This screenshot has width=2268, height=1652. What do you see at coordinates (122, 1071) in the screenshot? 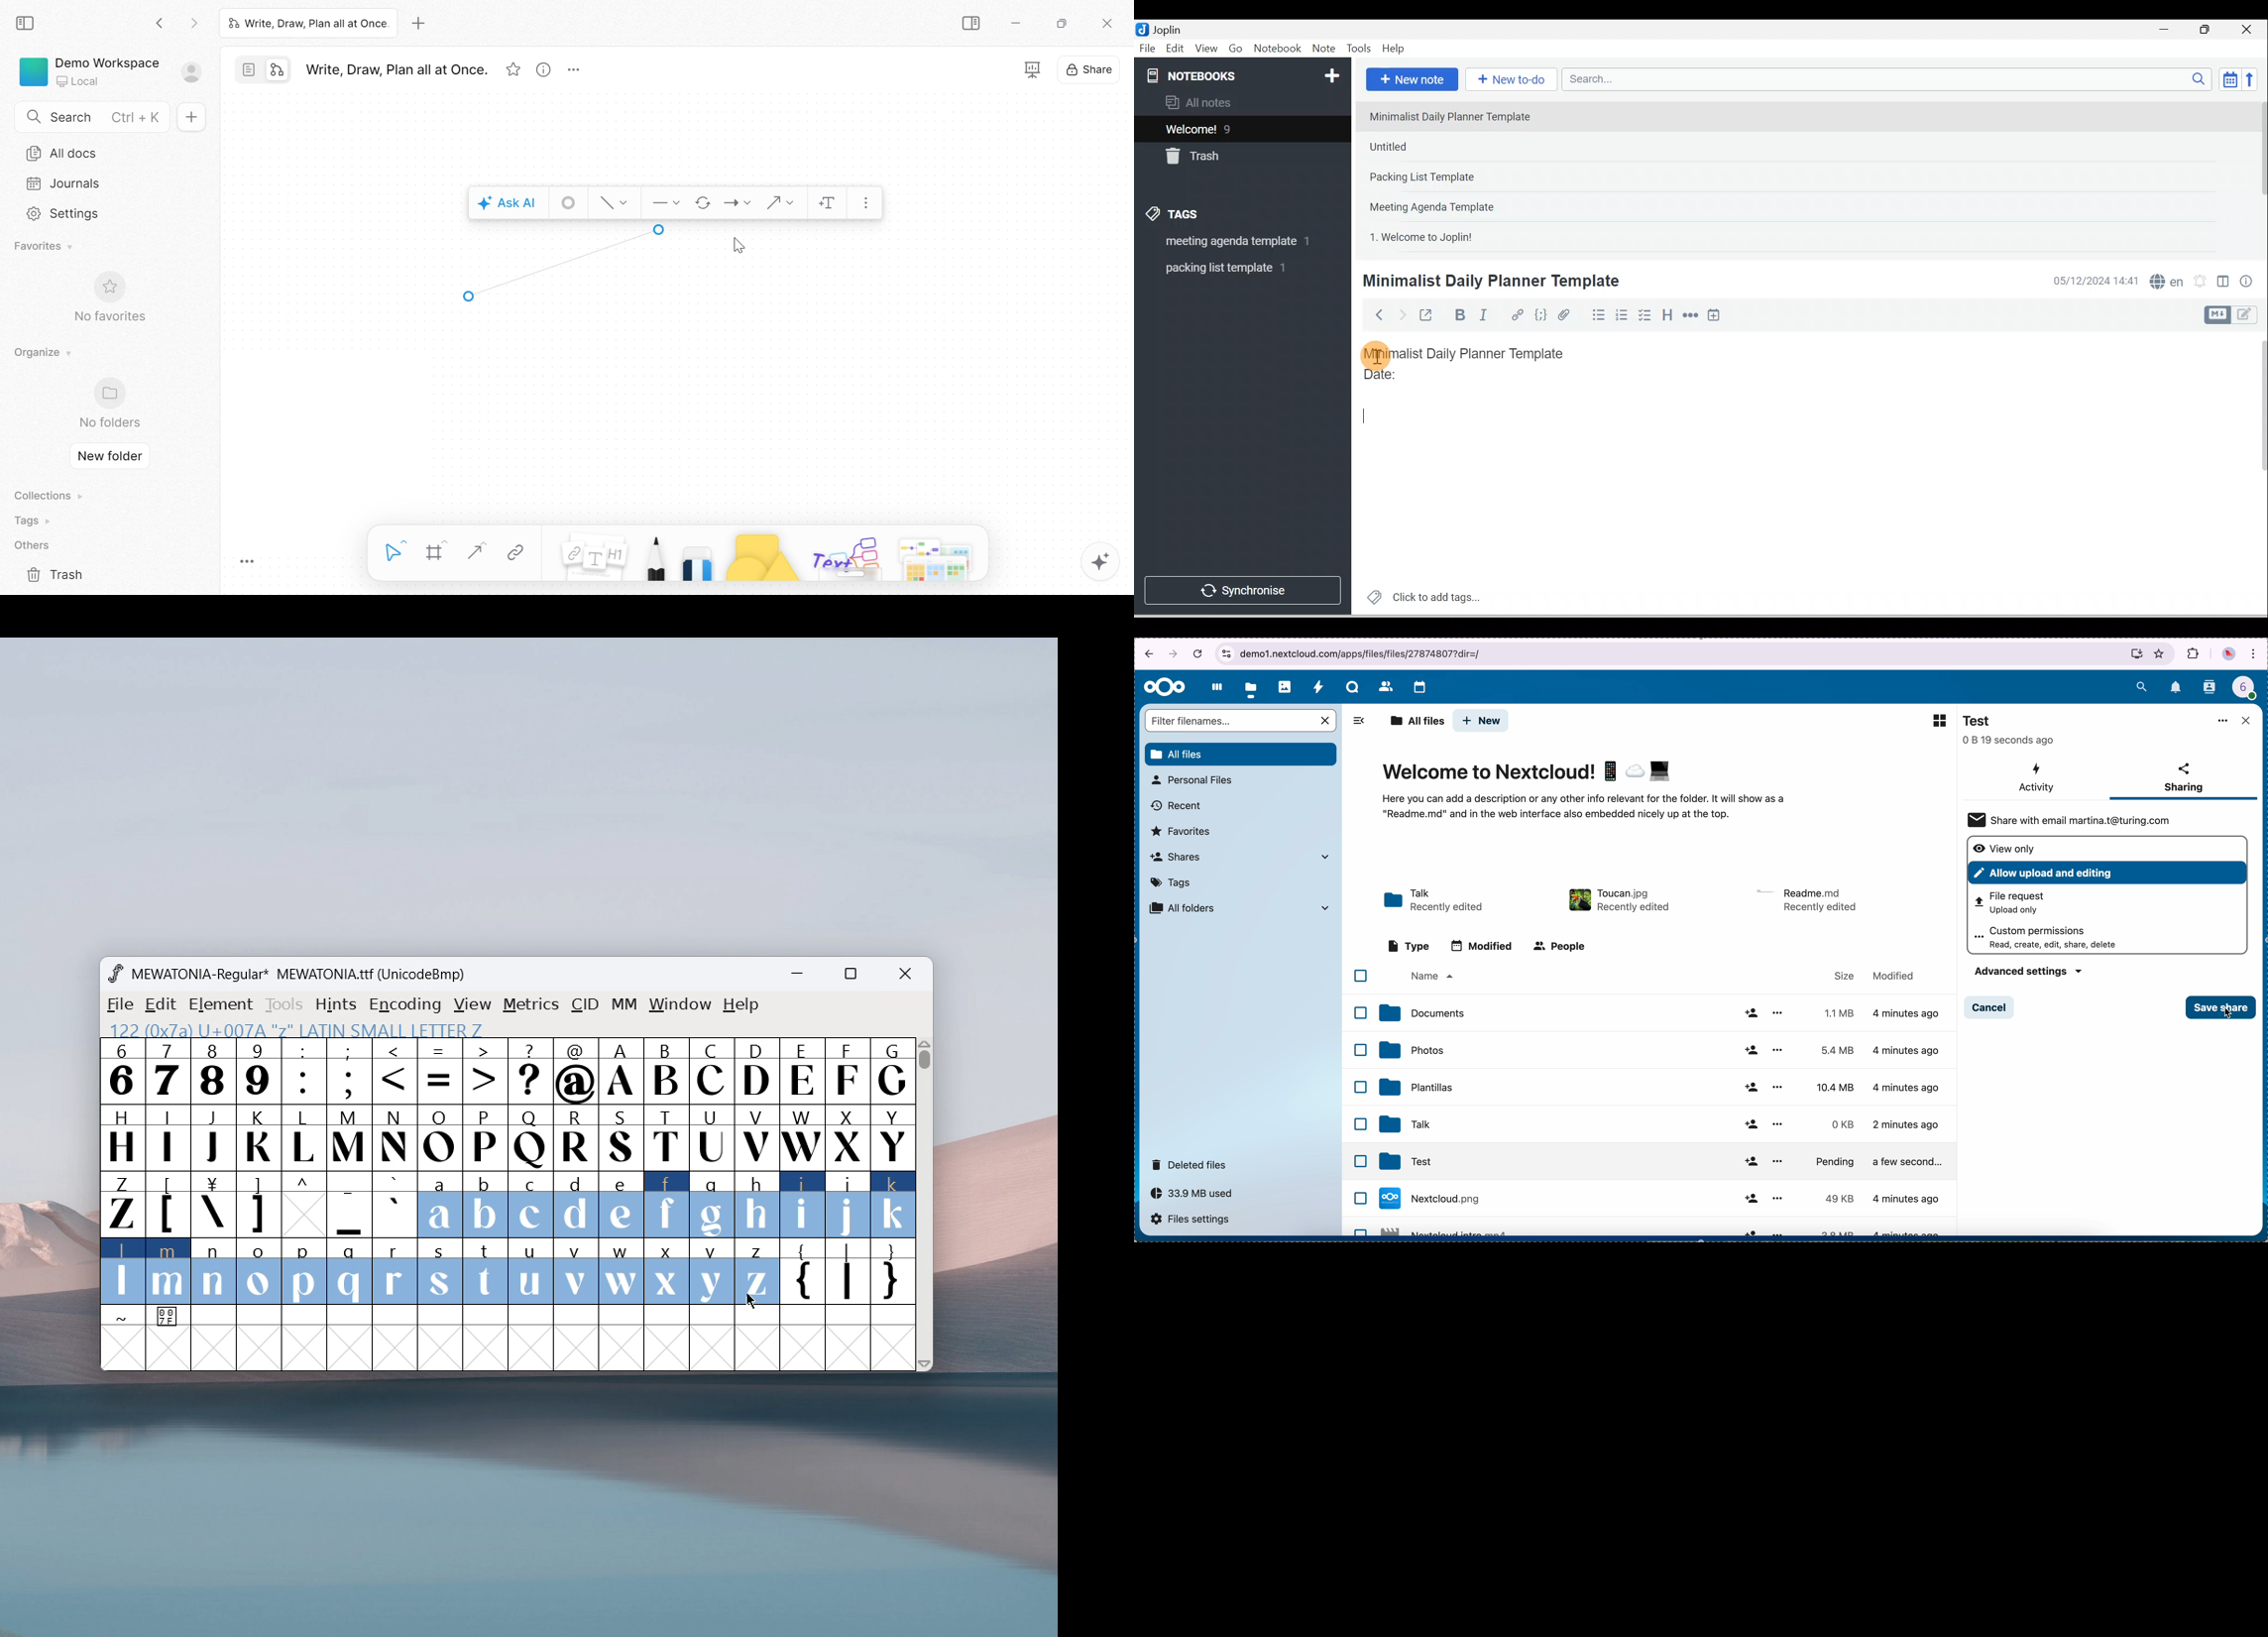
I see `6` at bounding box center [122, 1071].